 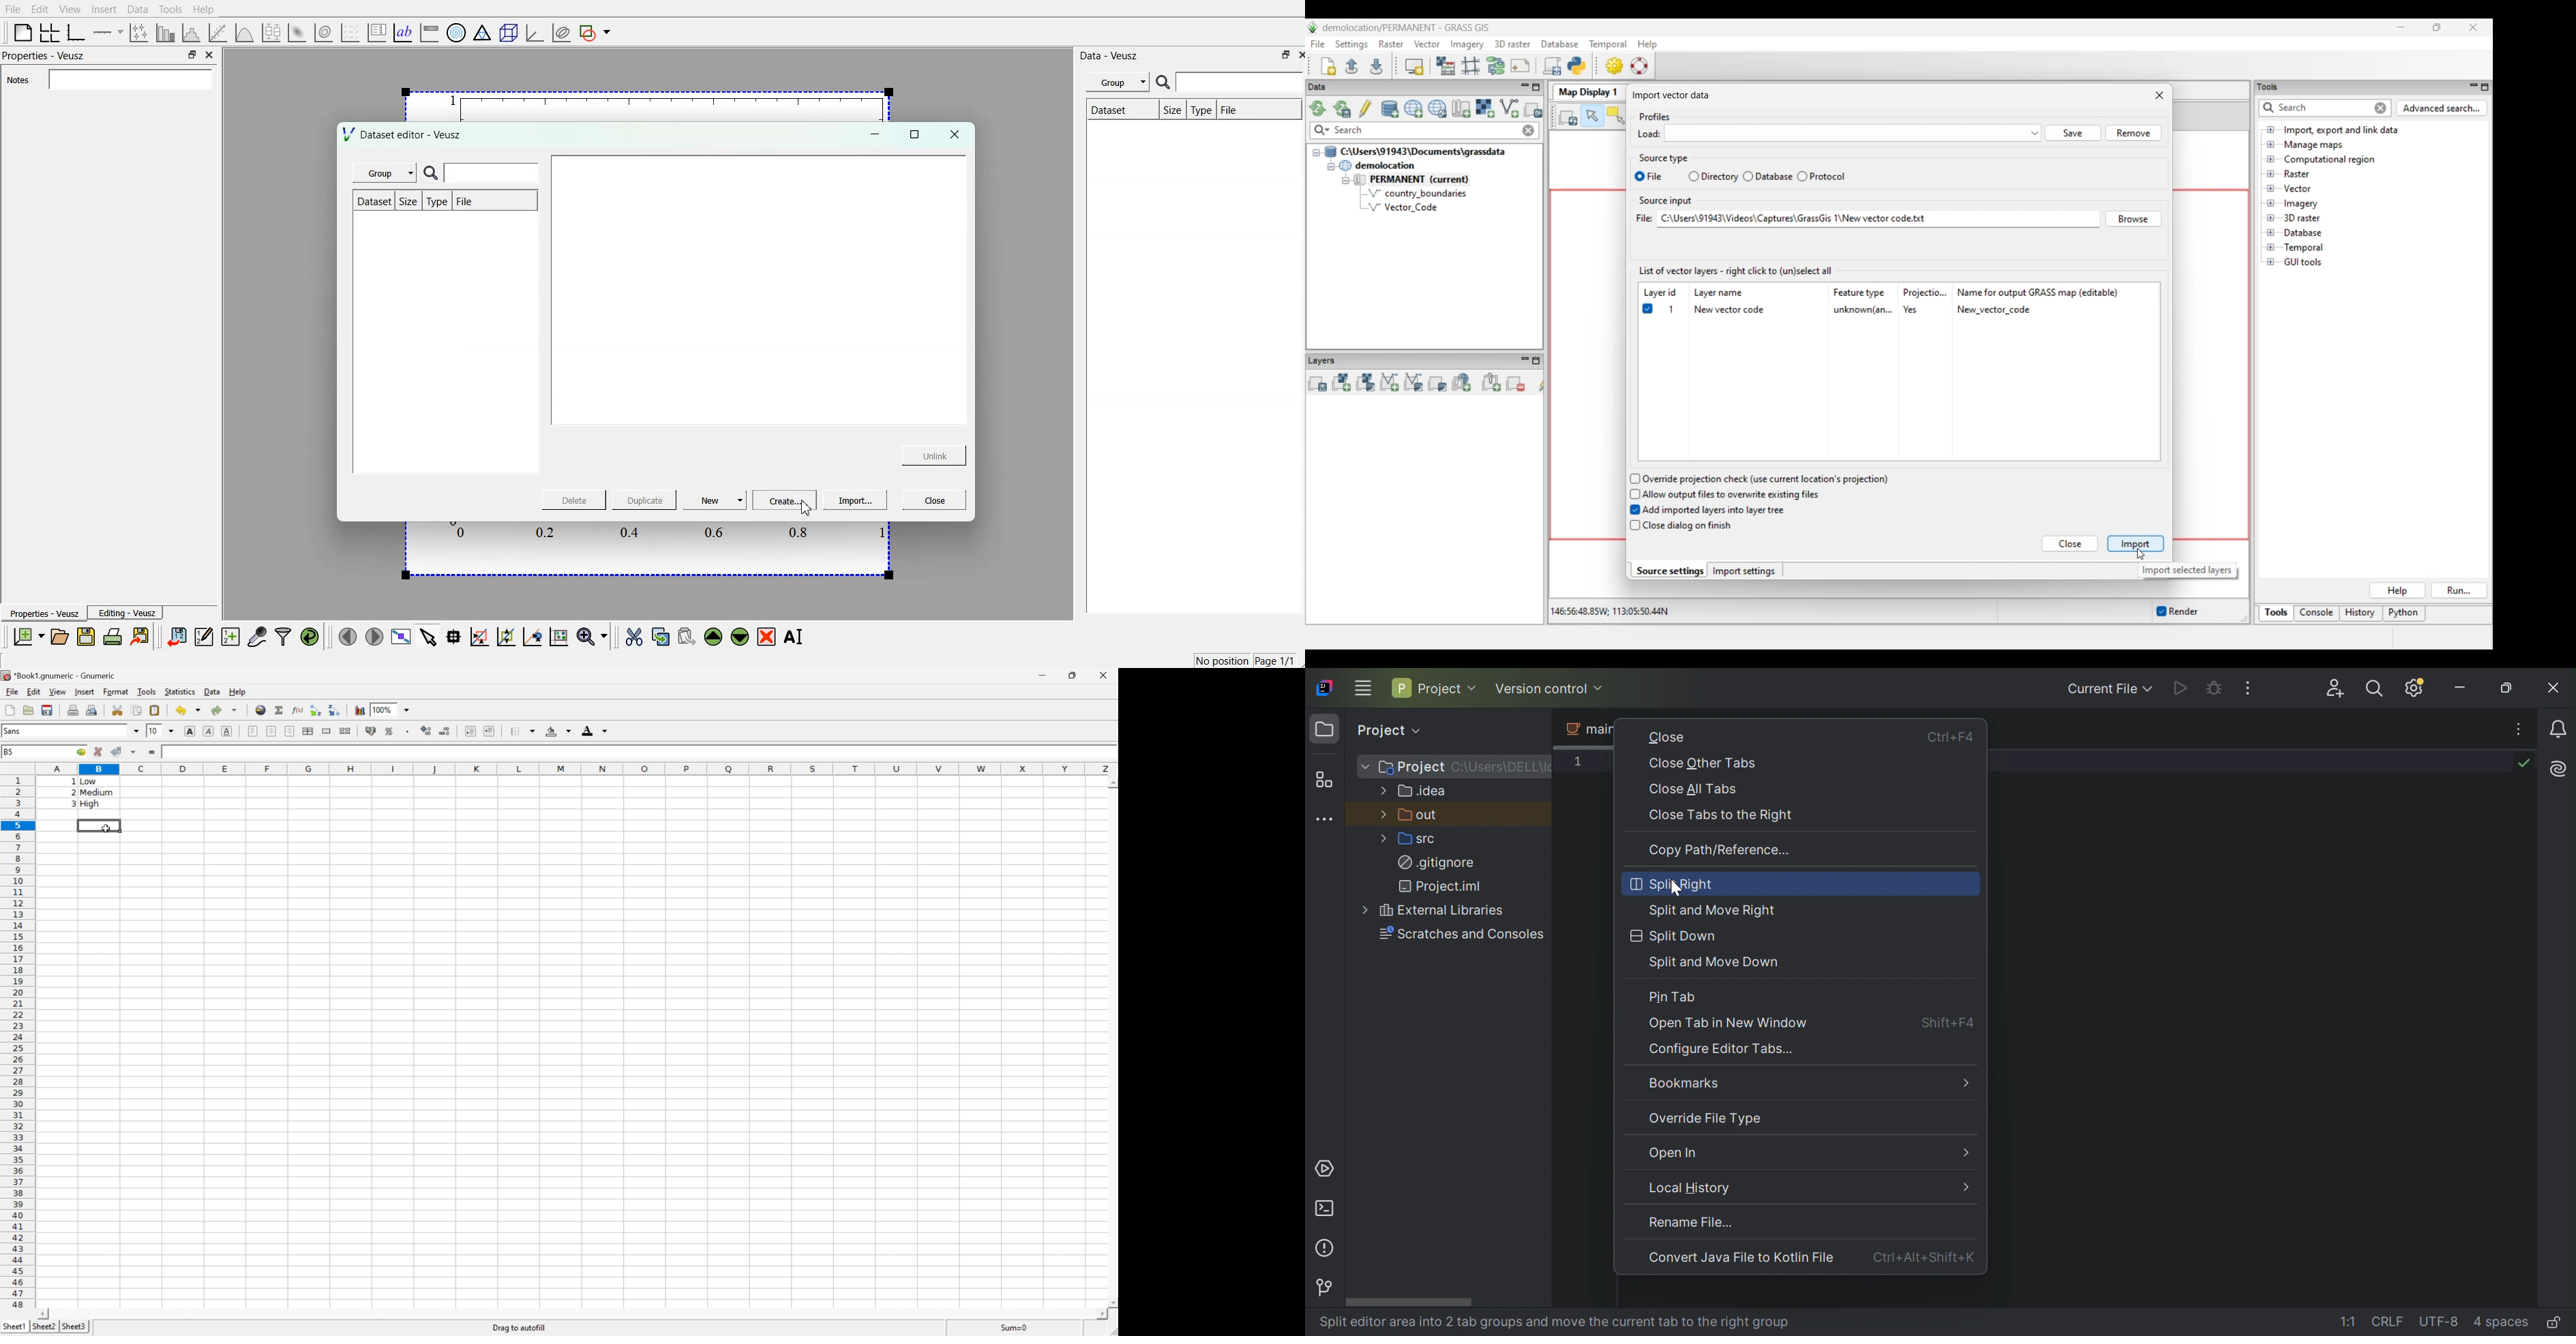 I want to click on Split the ranges of merged cells, so click(x=345, y=731).